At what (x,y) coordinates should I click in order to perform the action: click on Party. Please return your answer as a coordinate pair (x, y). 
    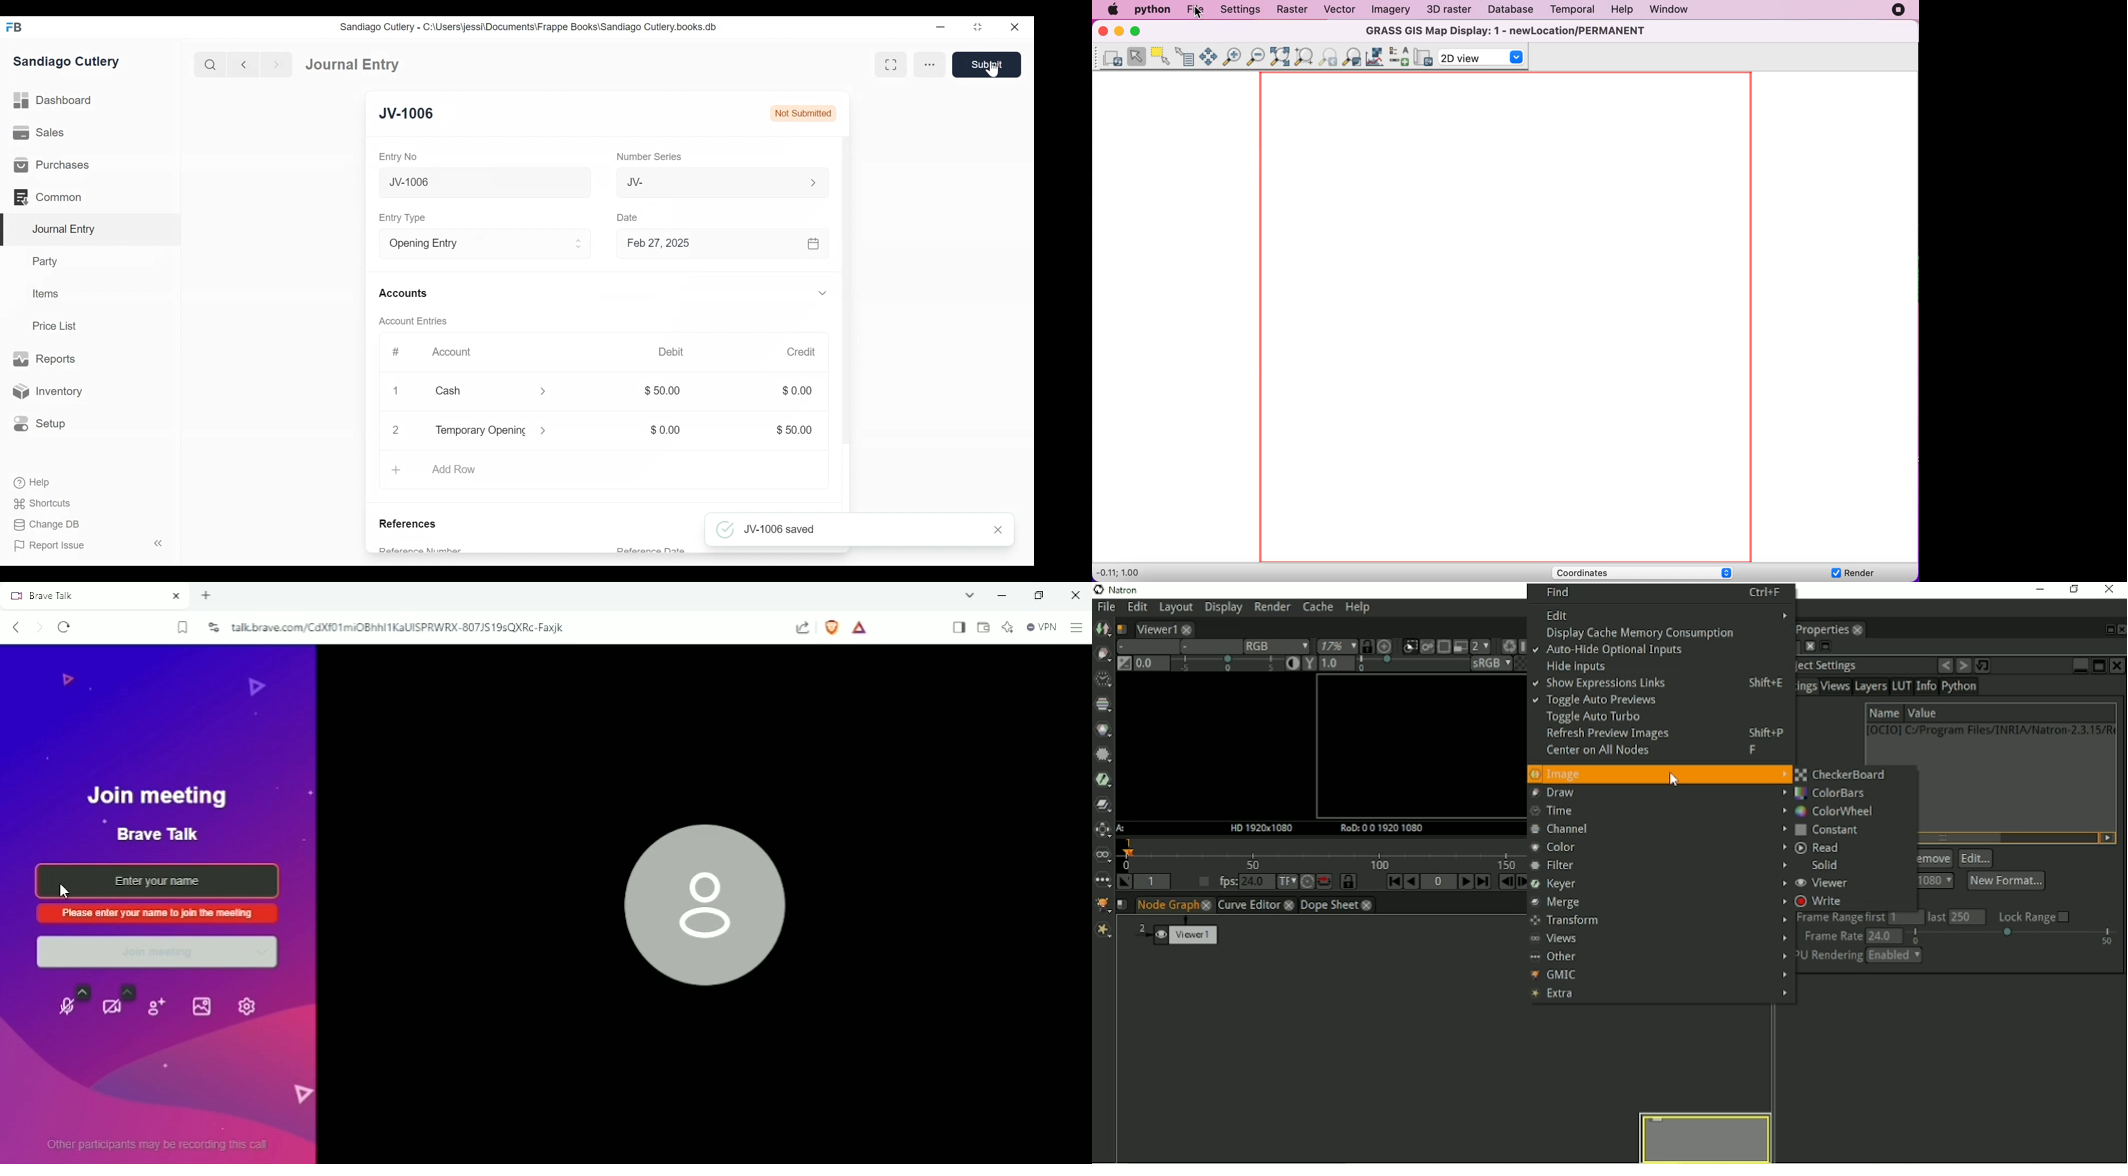
    Looking at the image, I should click on (47, 261).